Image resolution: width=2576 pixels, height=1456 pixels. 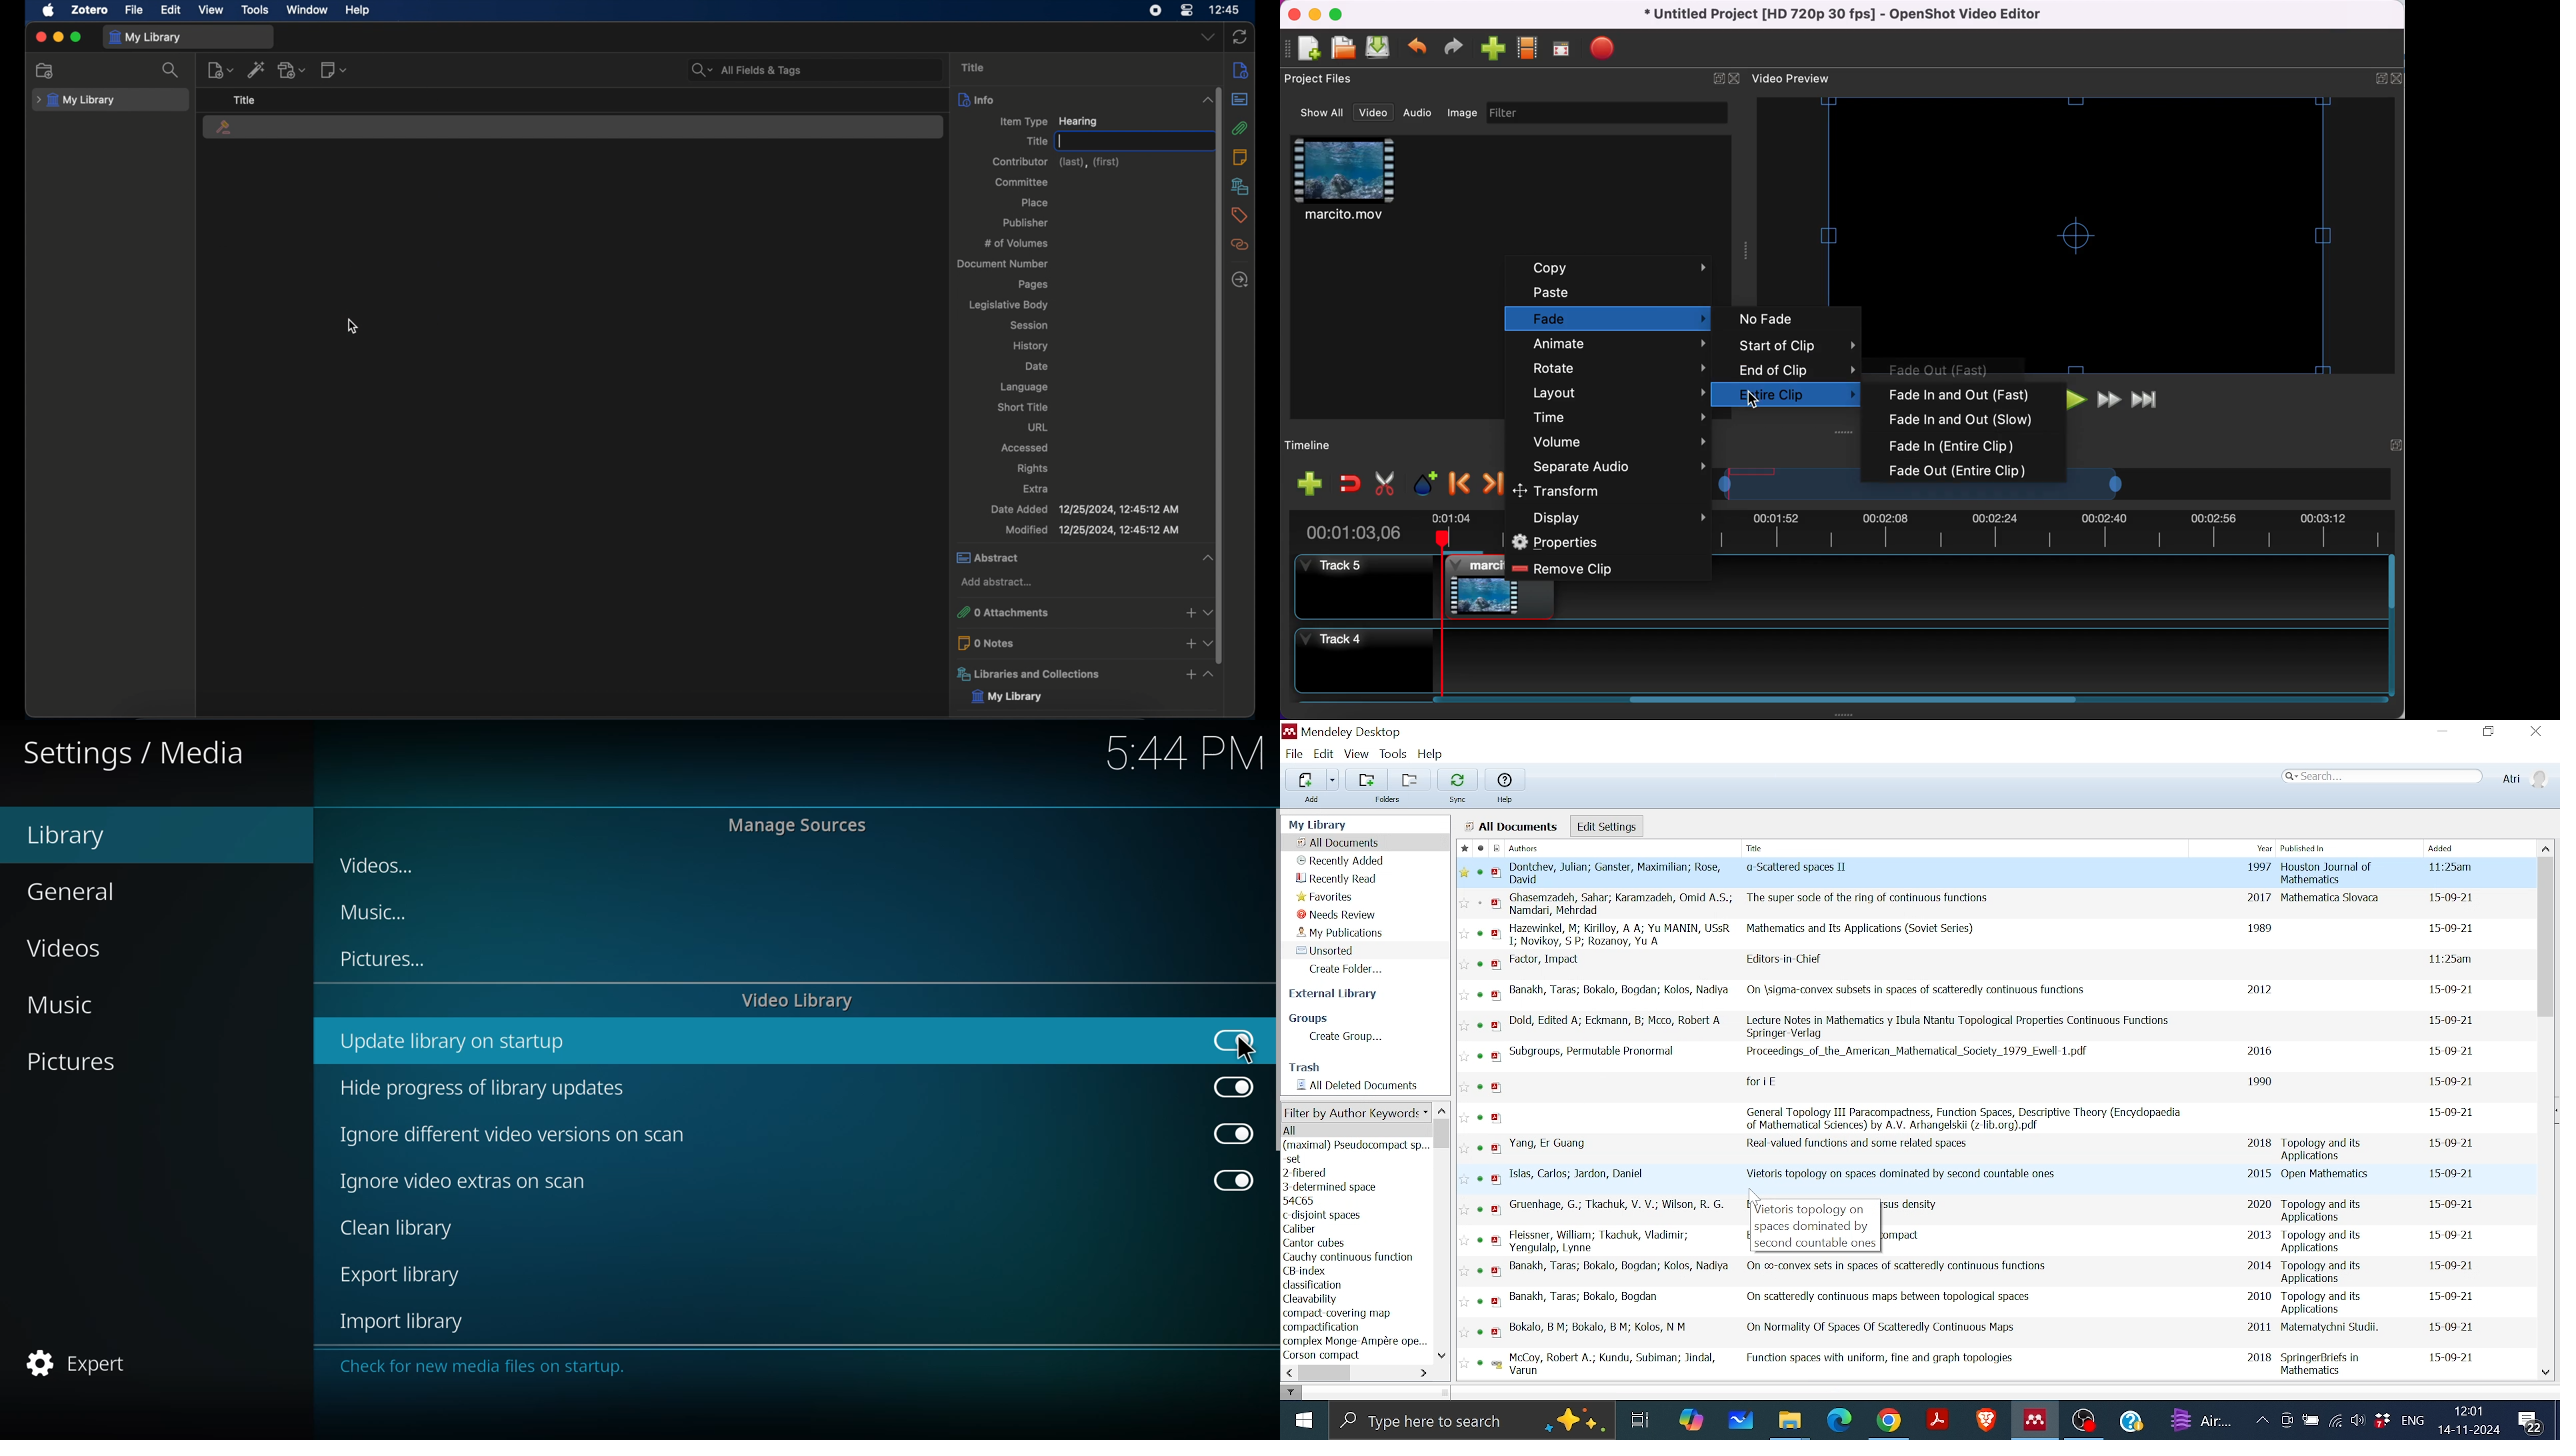 What do you see at coordinates (2451, 1174) in the screenshot?
I see `date` at bounding box center [2451, 1174].